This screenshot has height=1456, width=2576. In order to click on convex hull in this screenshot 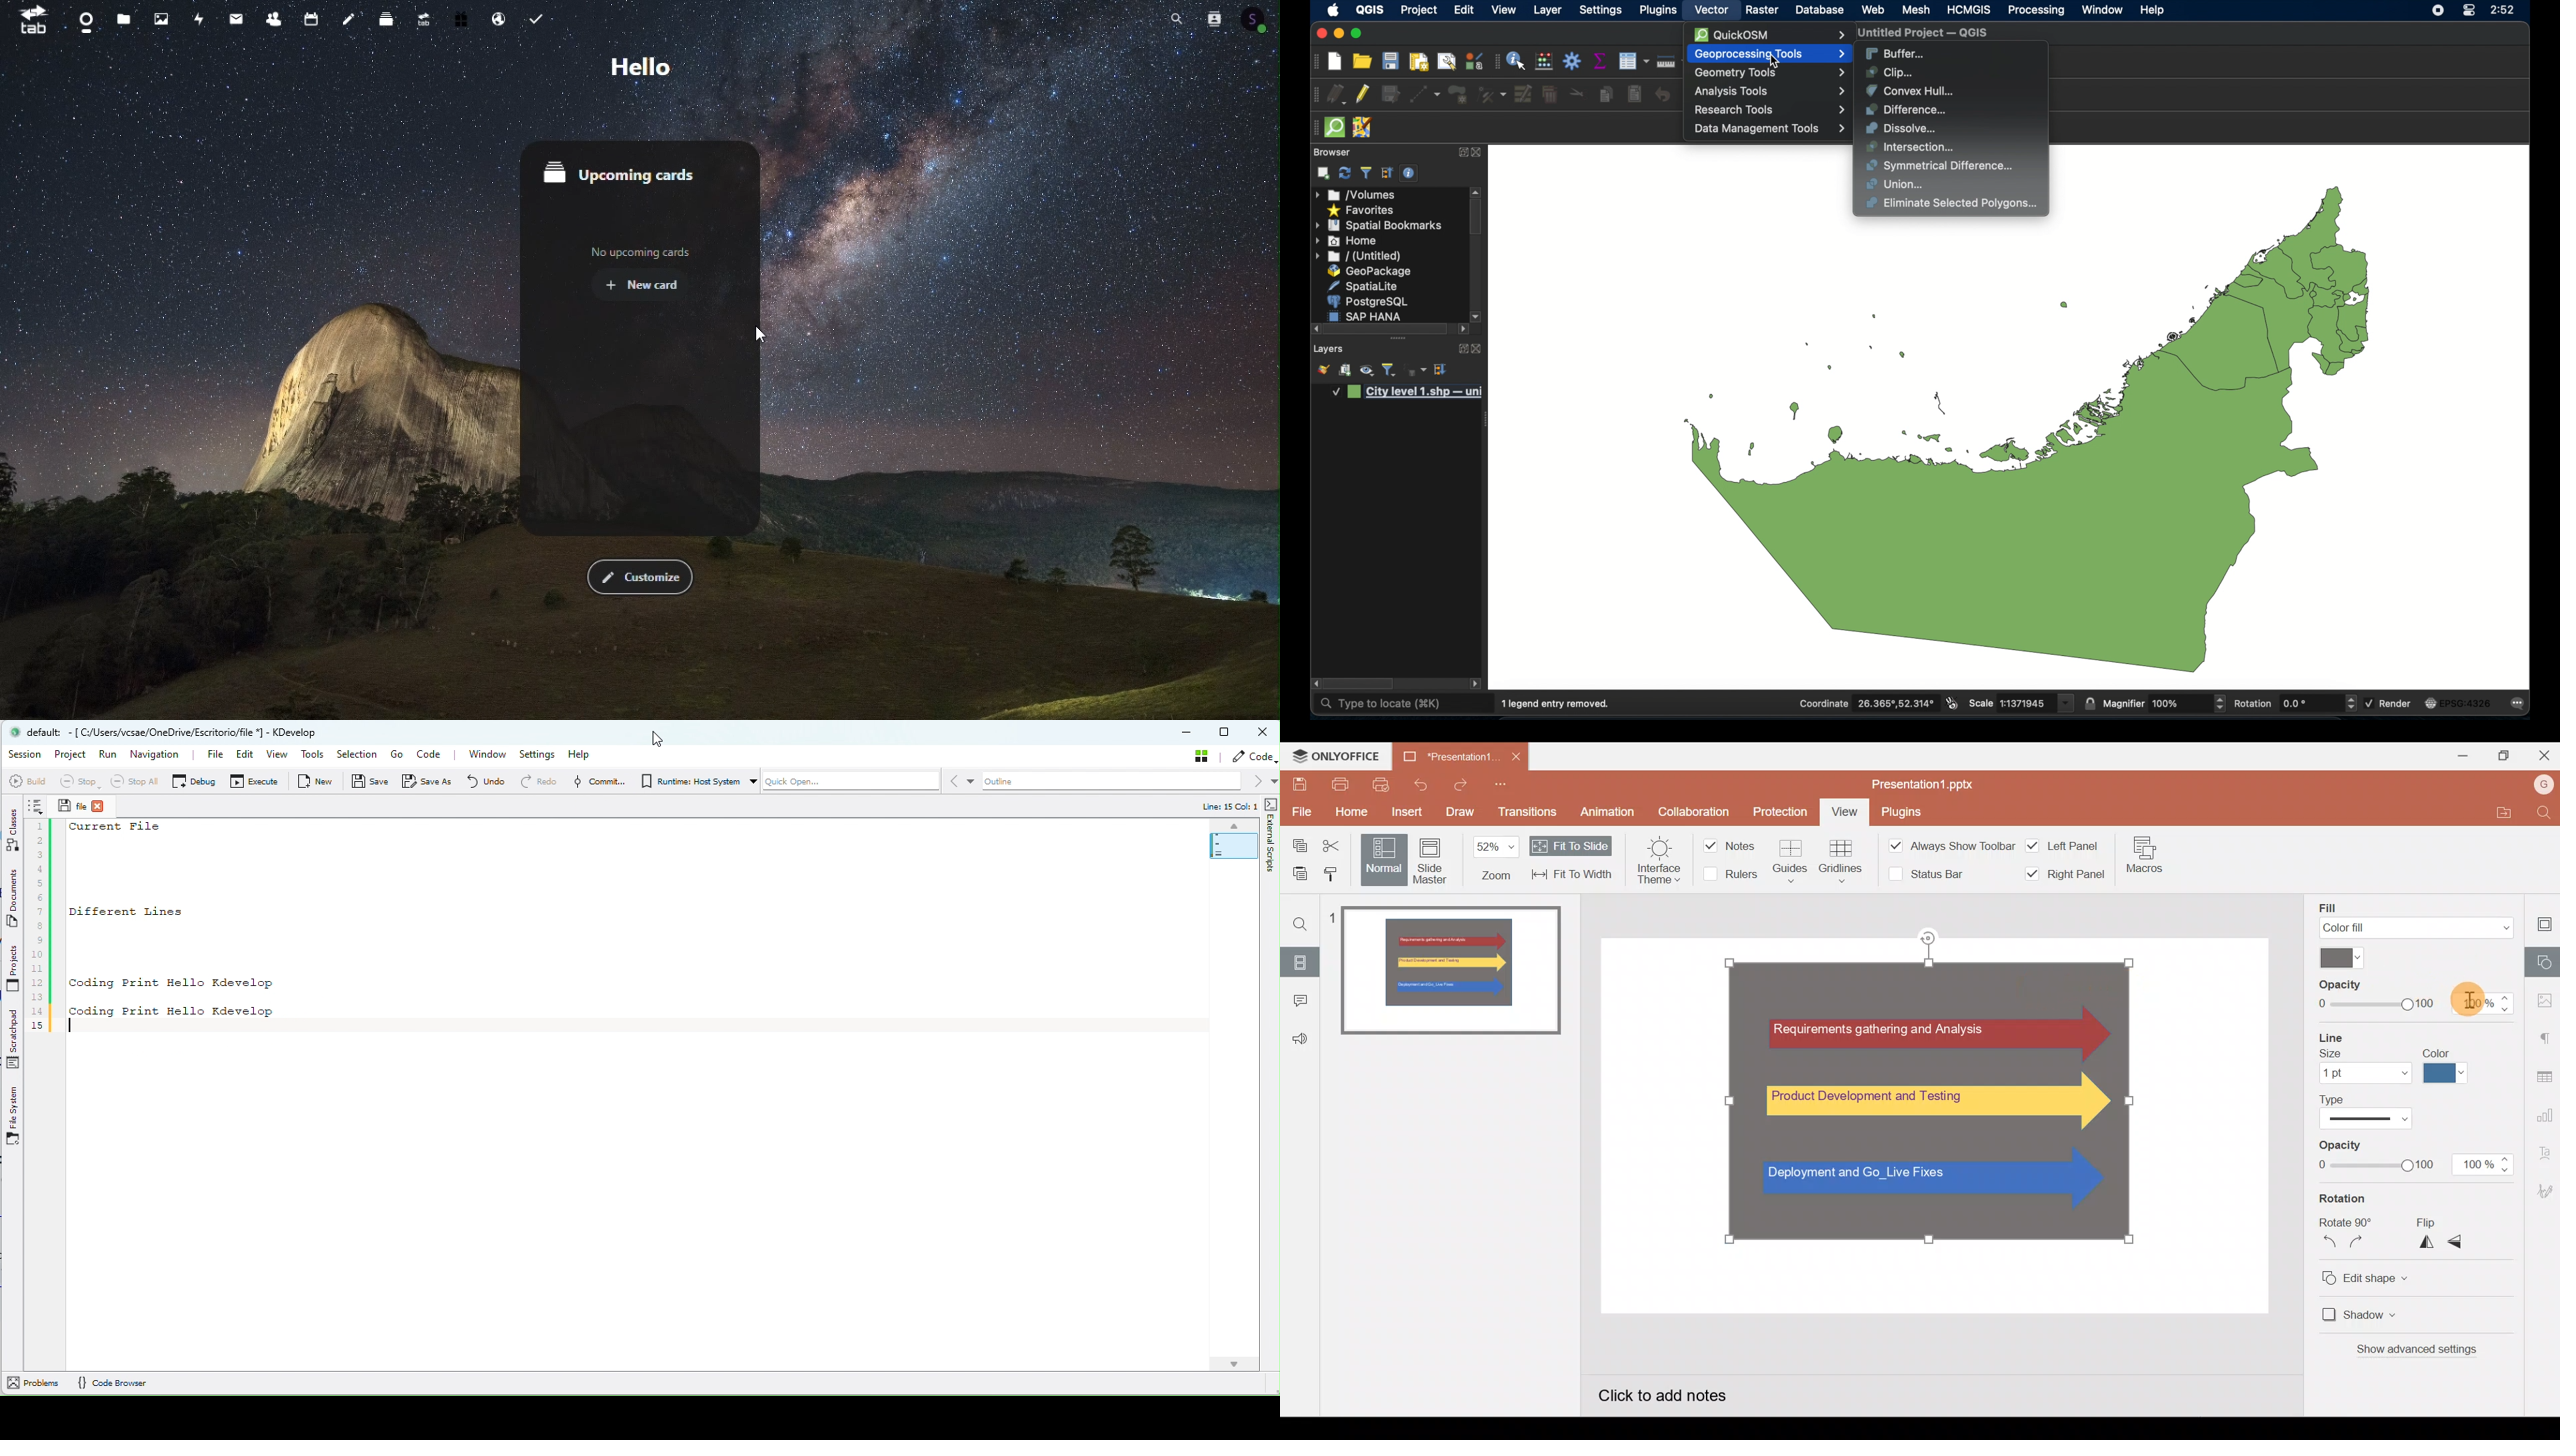, I will do `click(1909, 90)`.